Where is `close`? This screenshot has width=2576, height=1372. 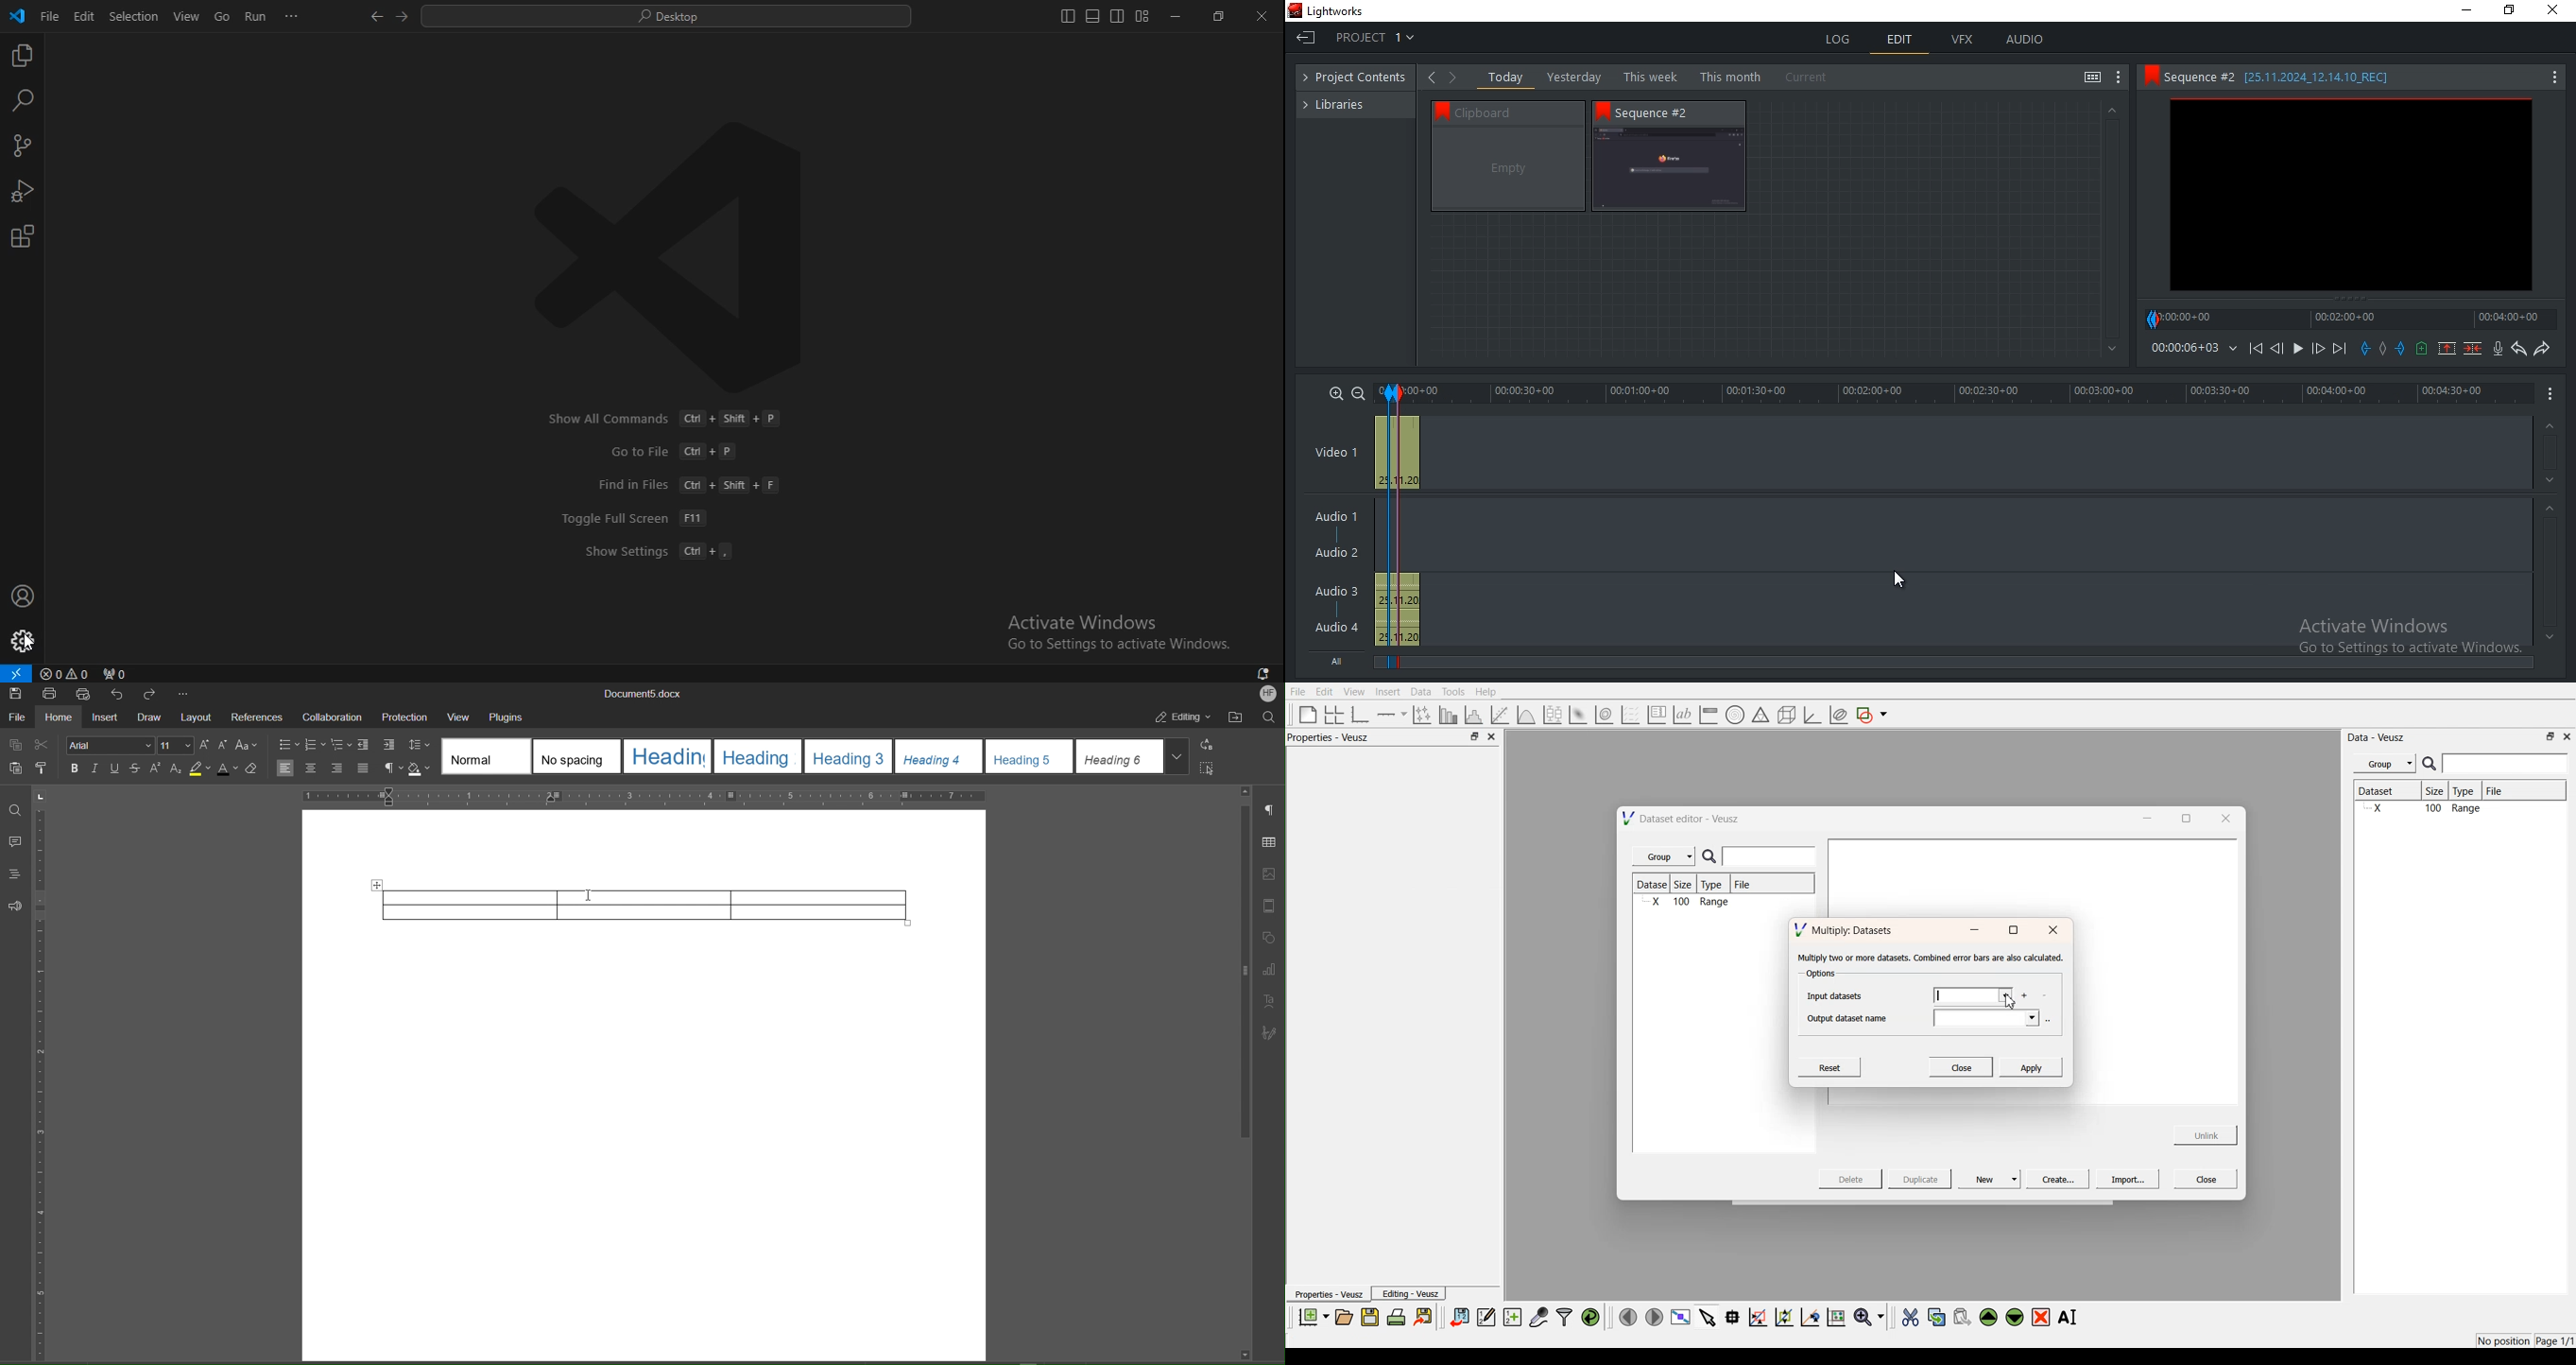
close is located at coordinates (2054, 931).